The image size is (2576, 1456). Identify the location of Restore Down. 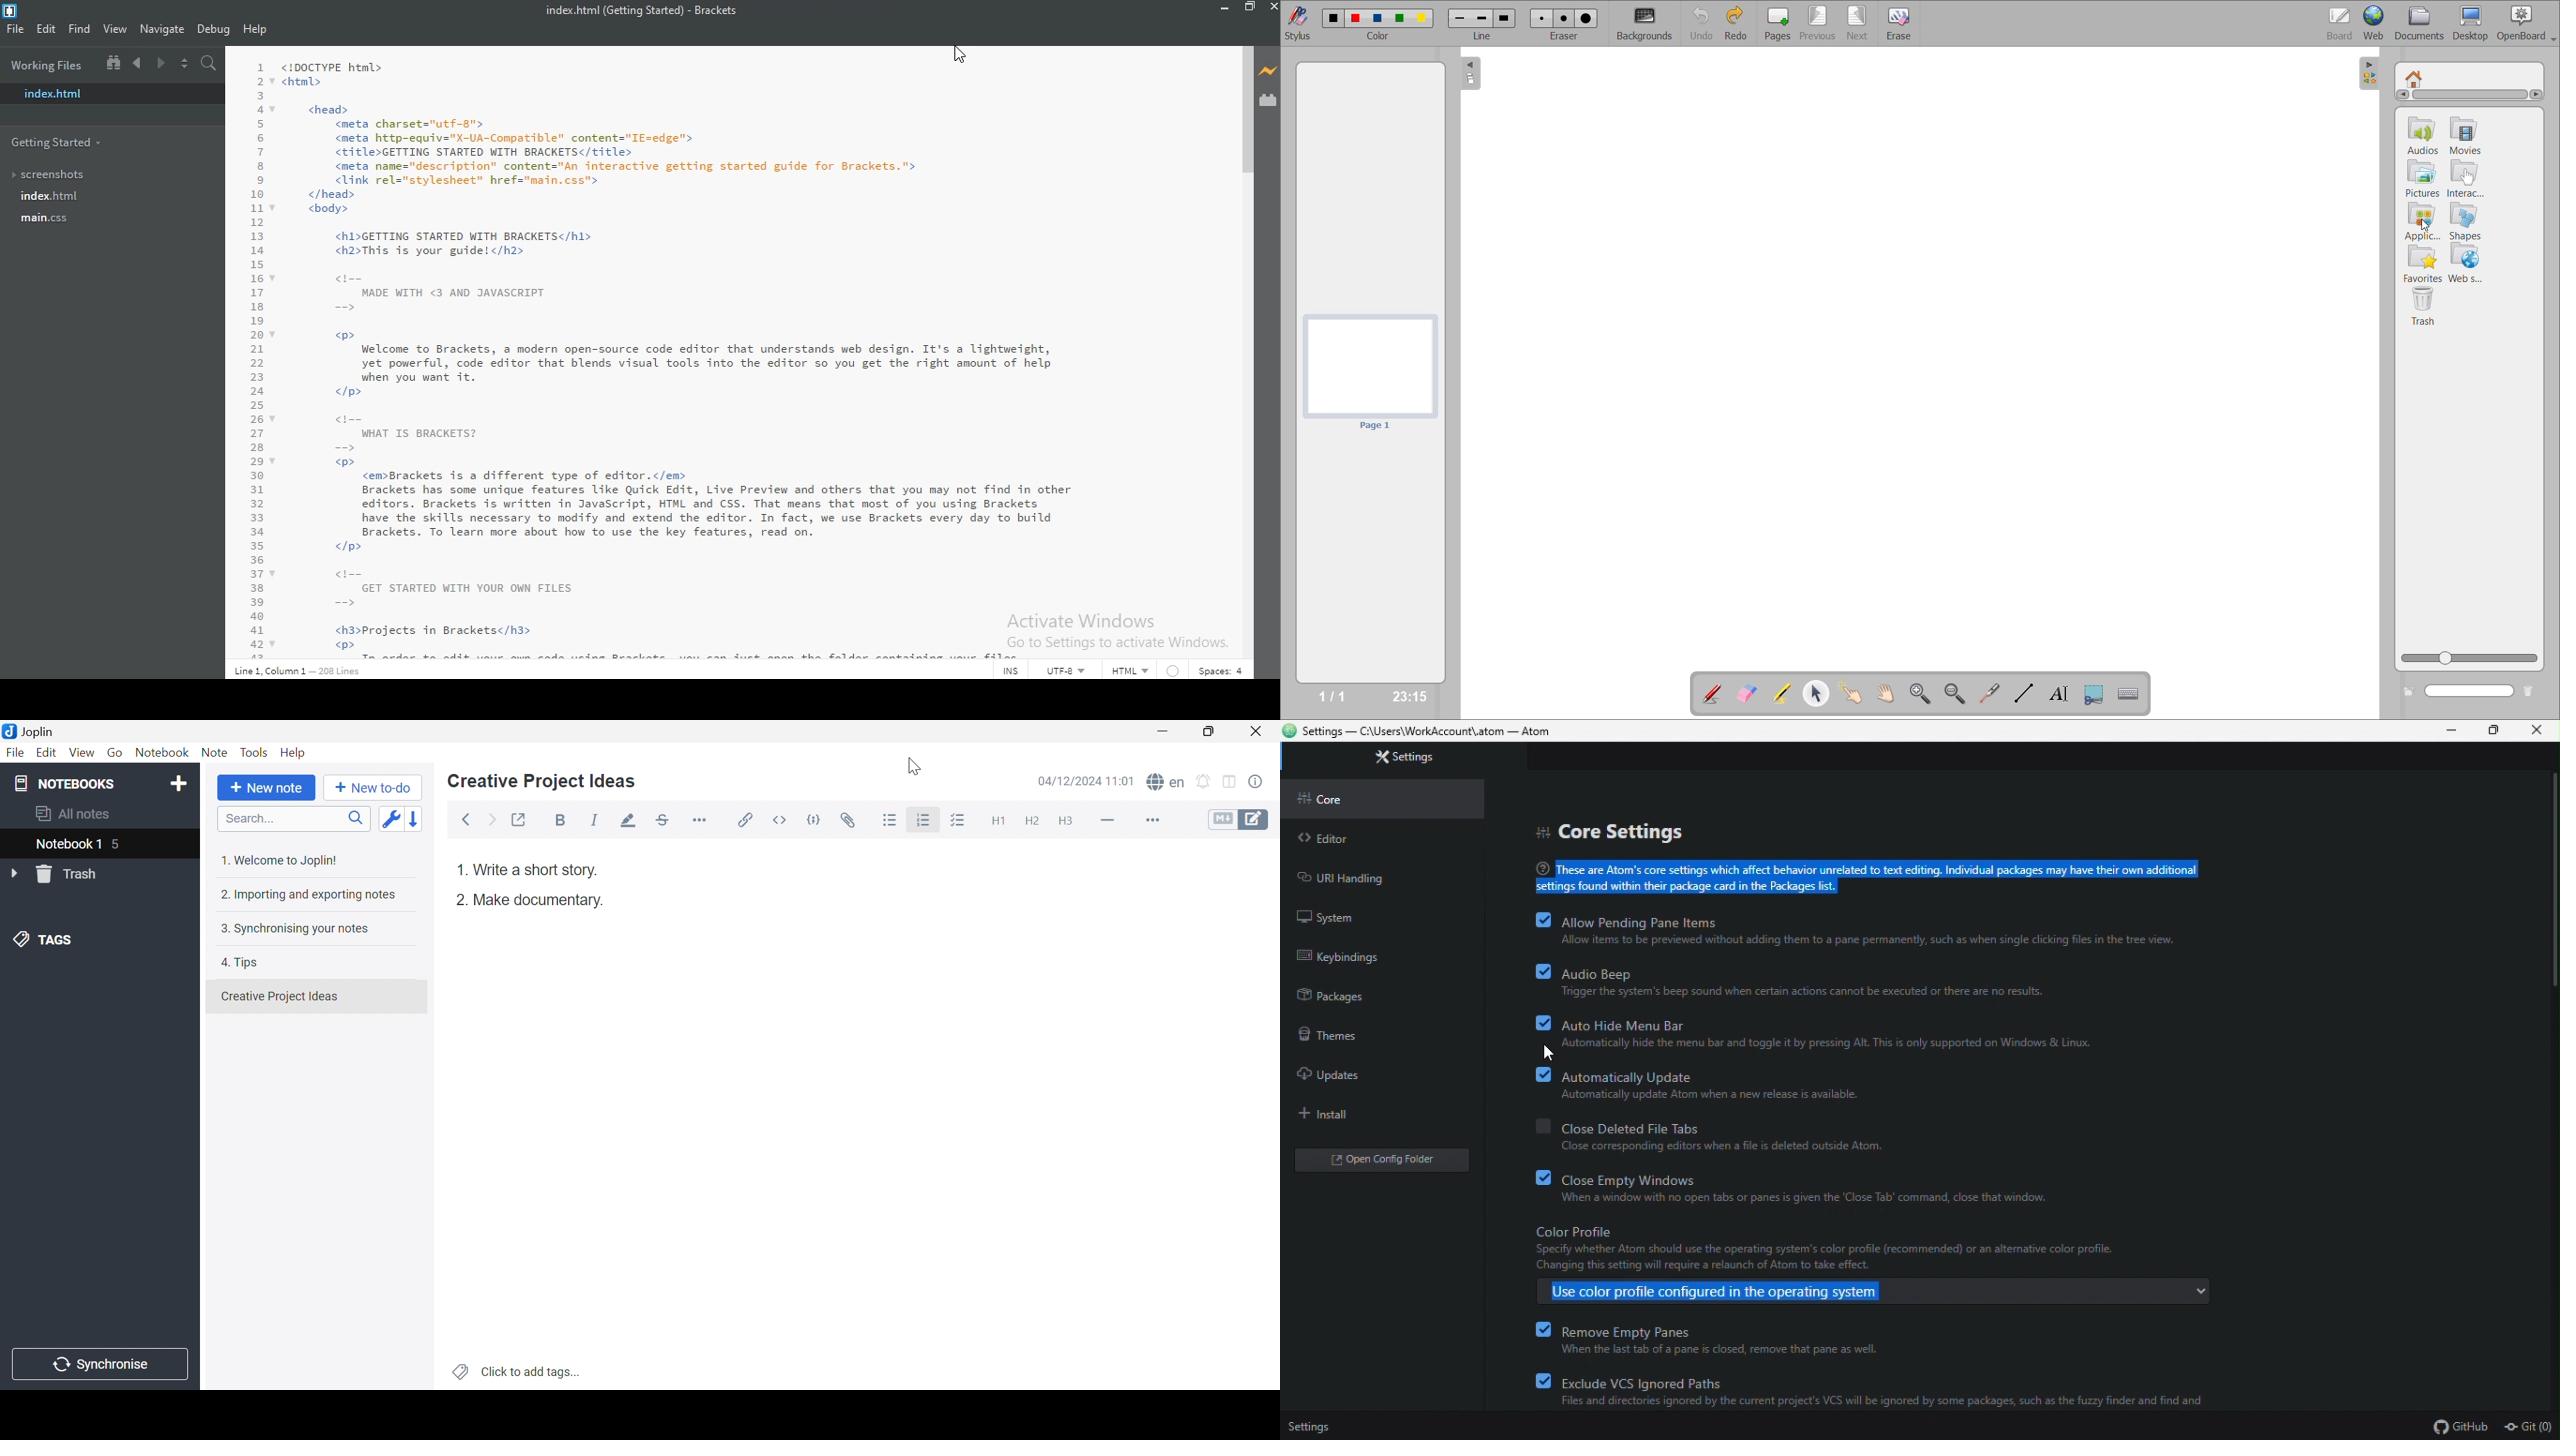
(1215, 733).